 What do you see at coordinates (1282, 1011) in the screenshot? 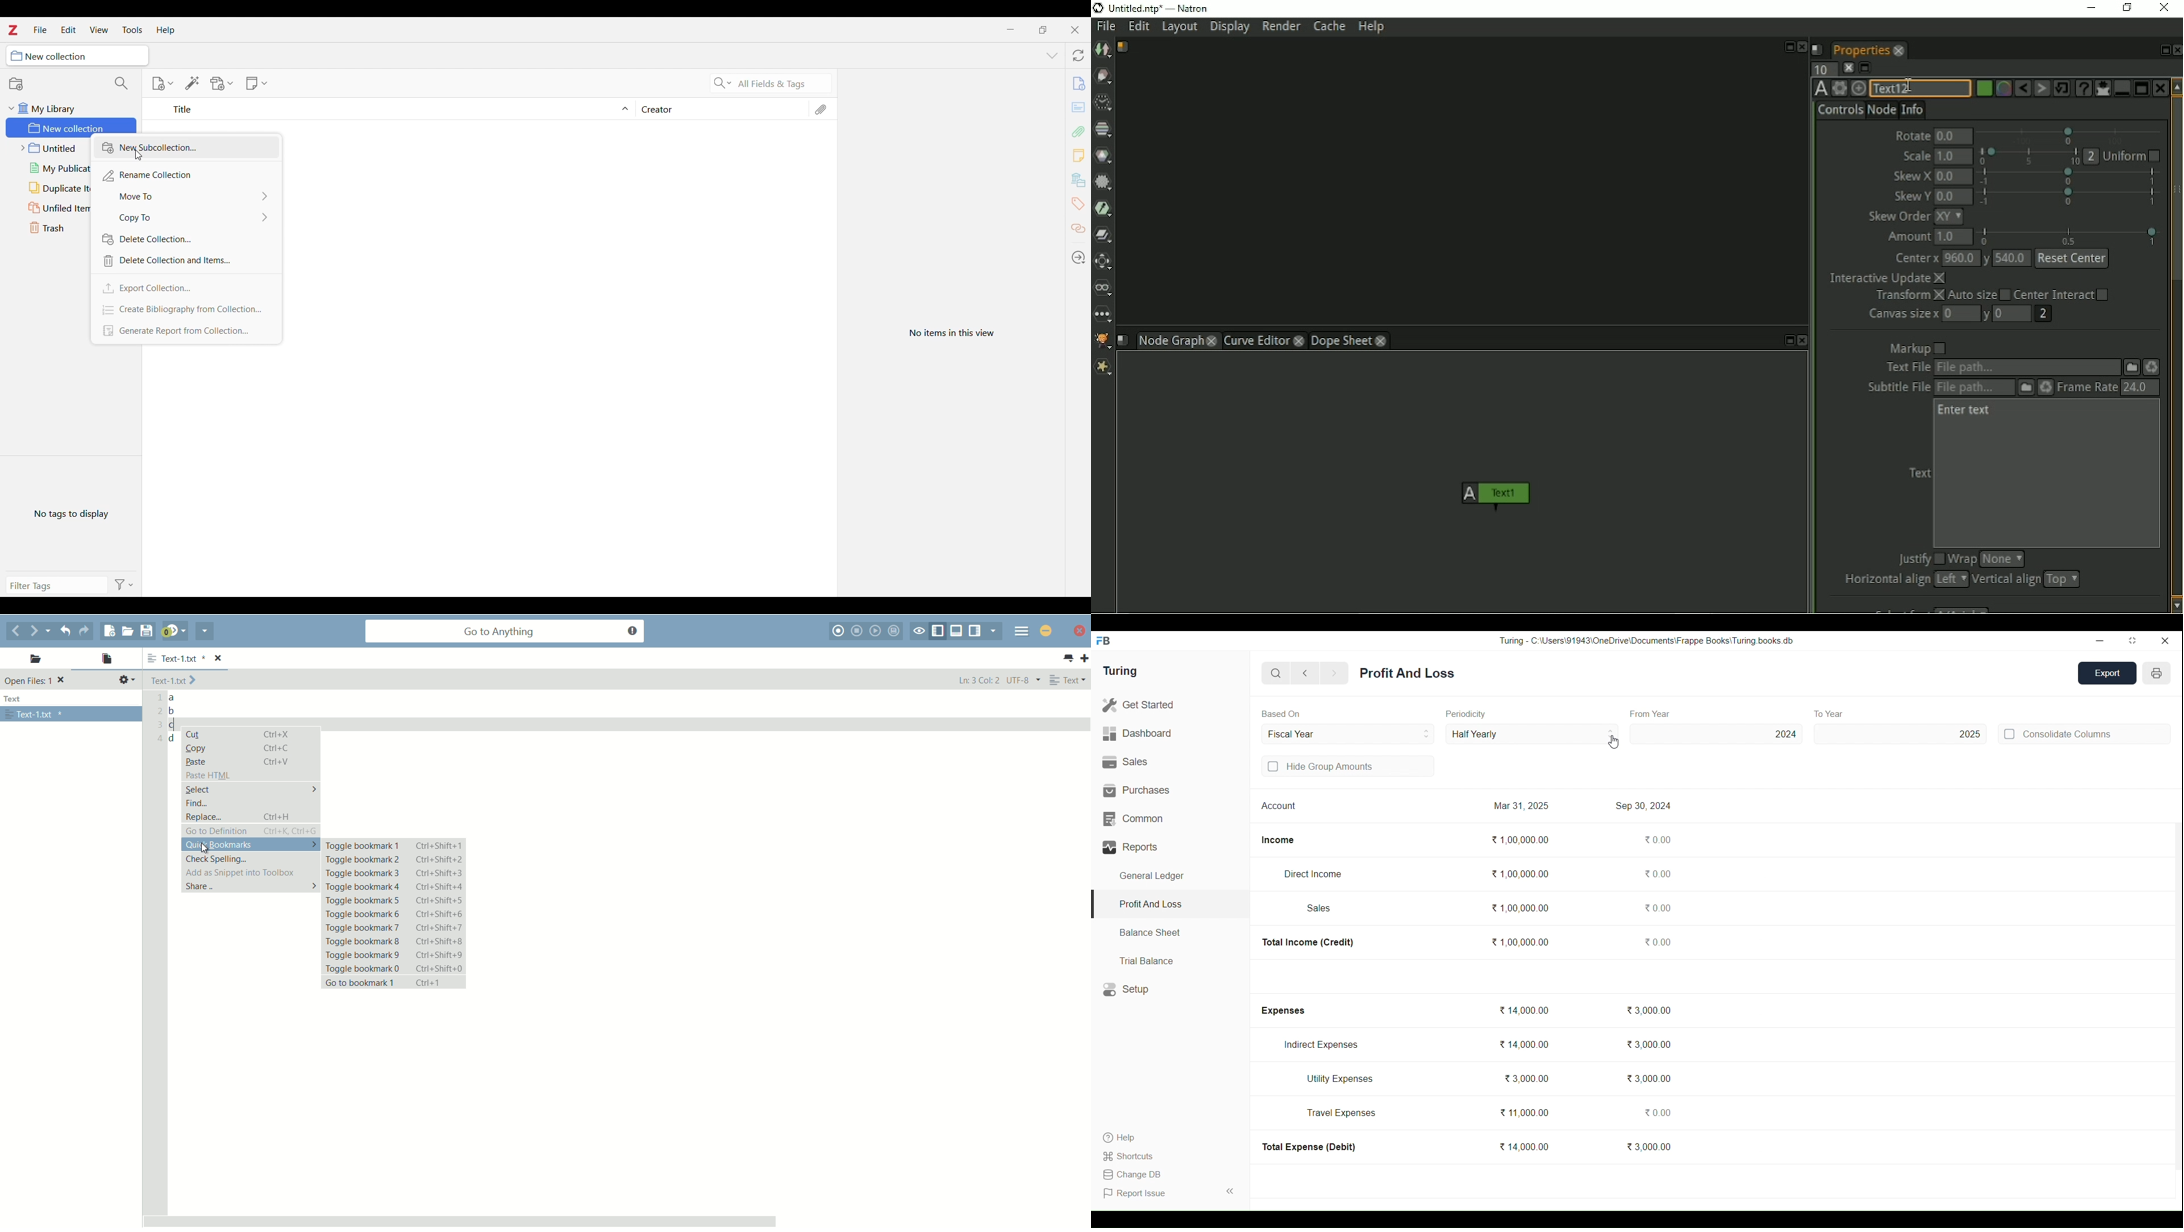
I see `Expenses` at bounding box center [1282, 1011].